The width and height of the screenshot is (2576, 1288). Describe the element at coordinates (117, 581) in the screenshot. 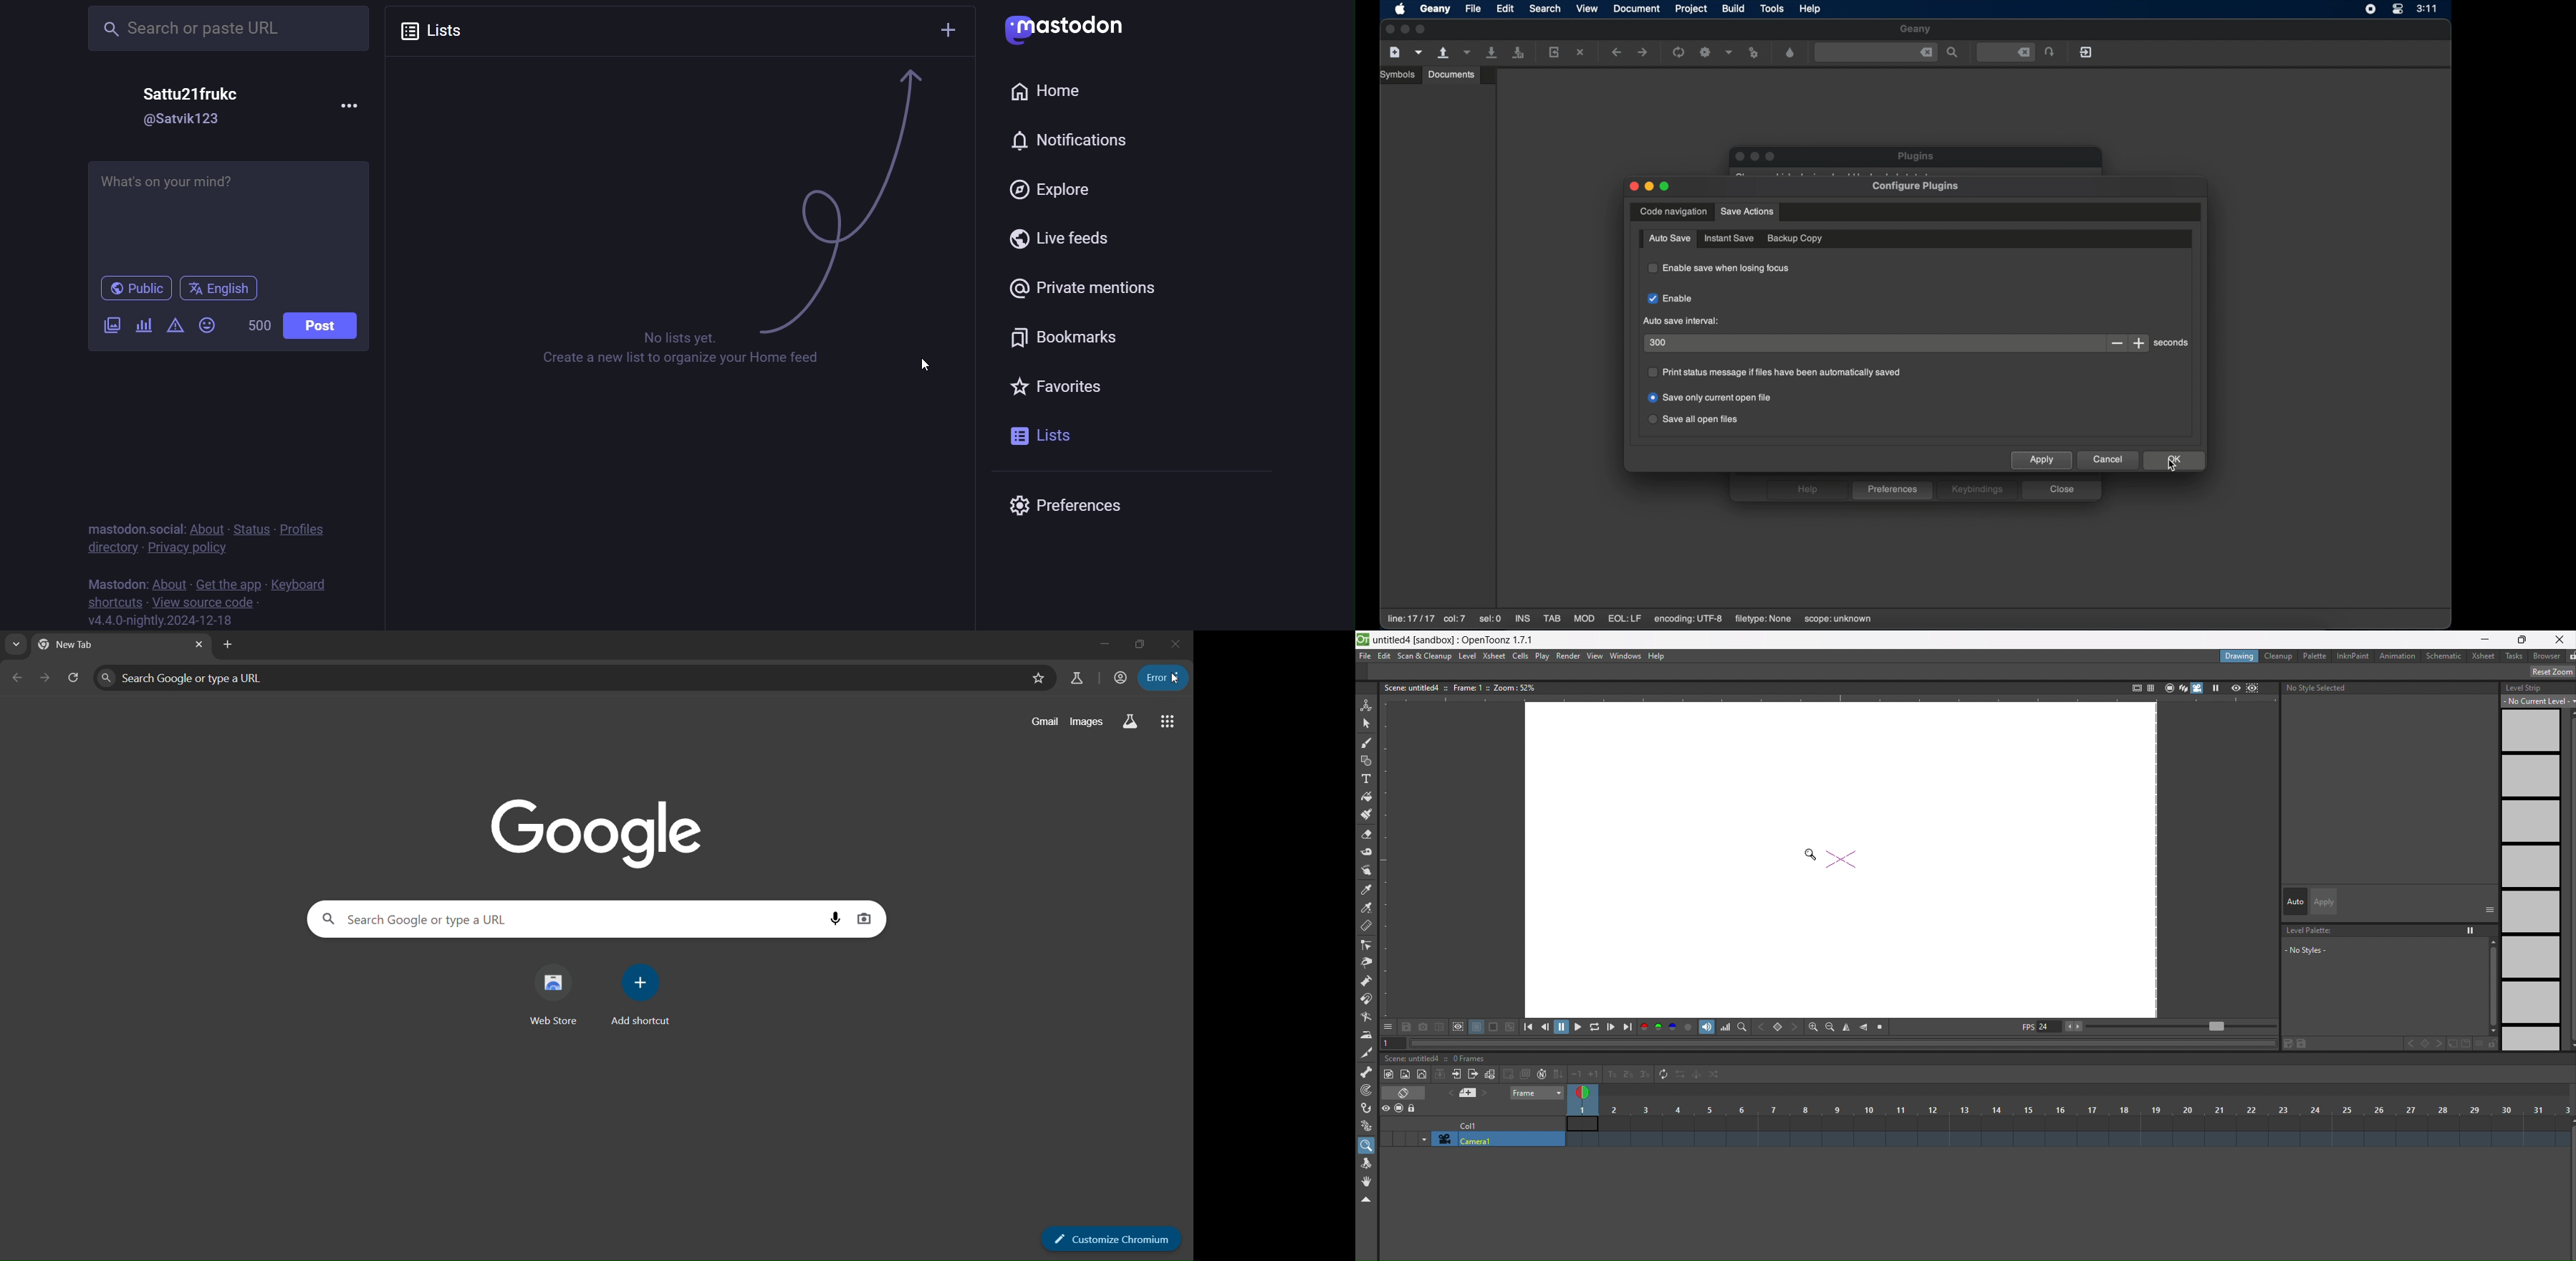

I see `mastodon` at that location.